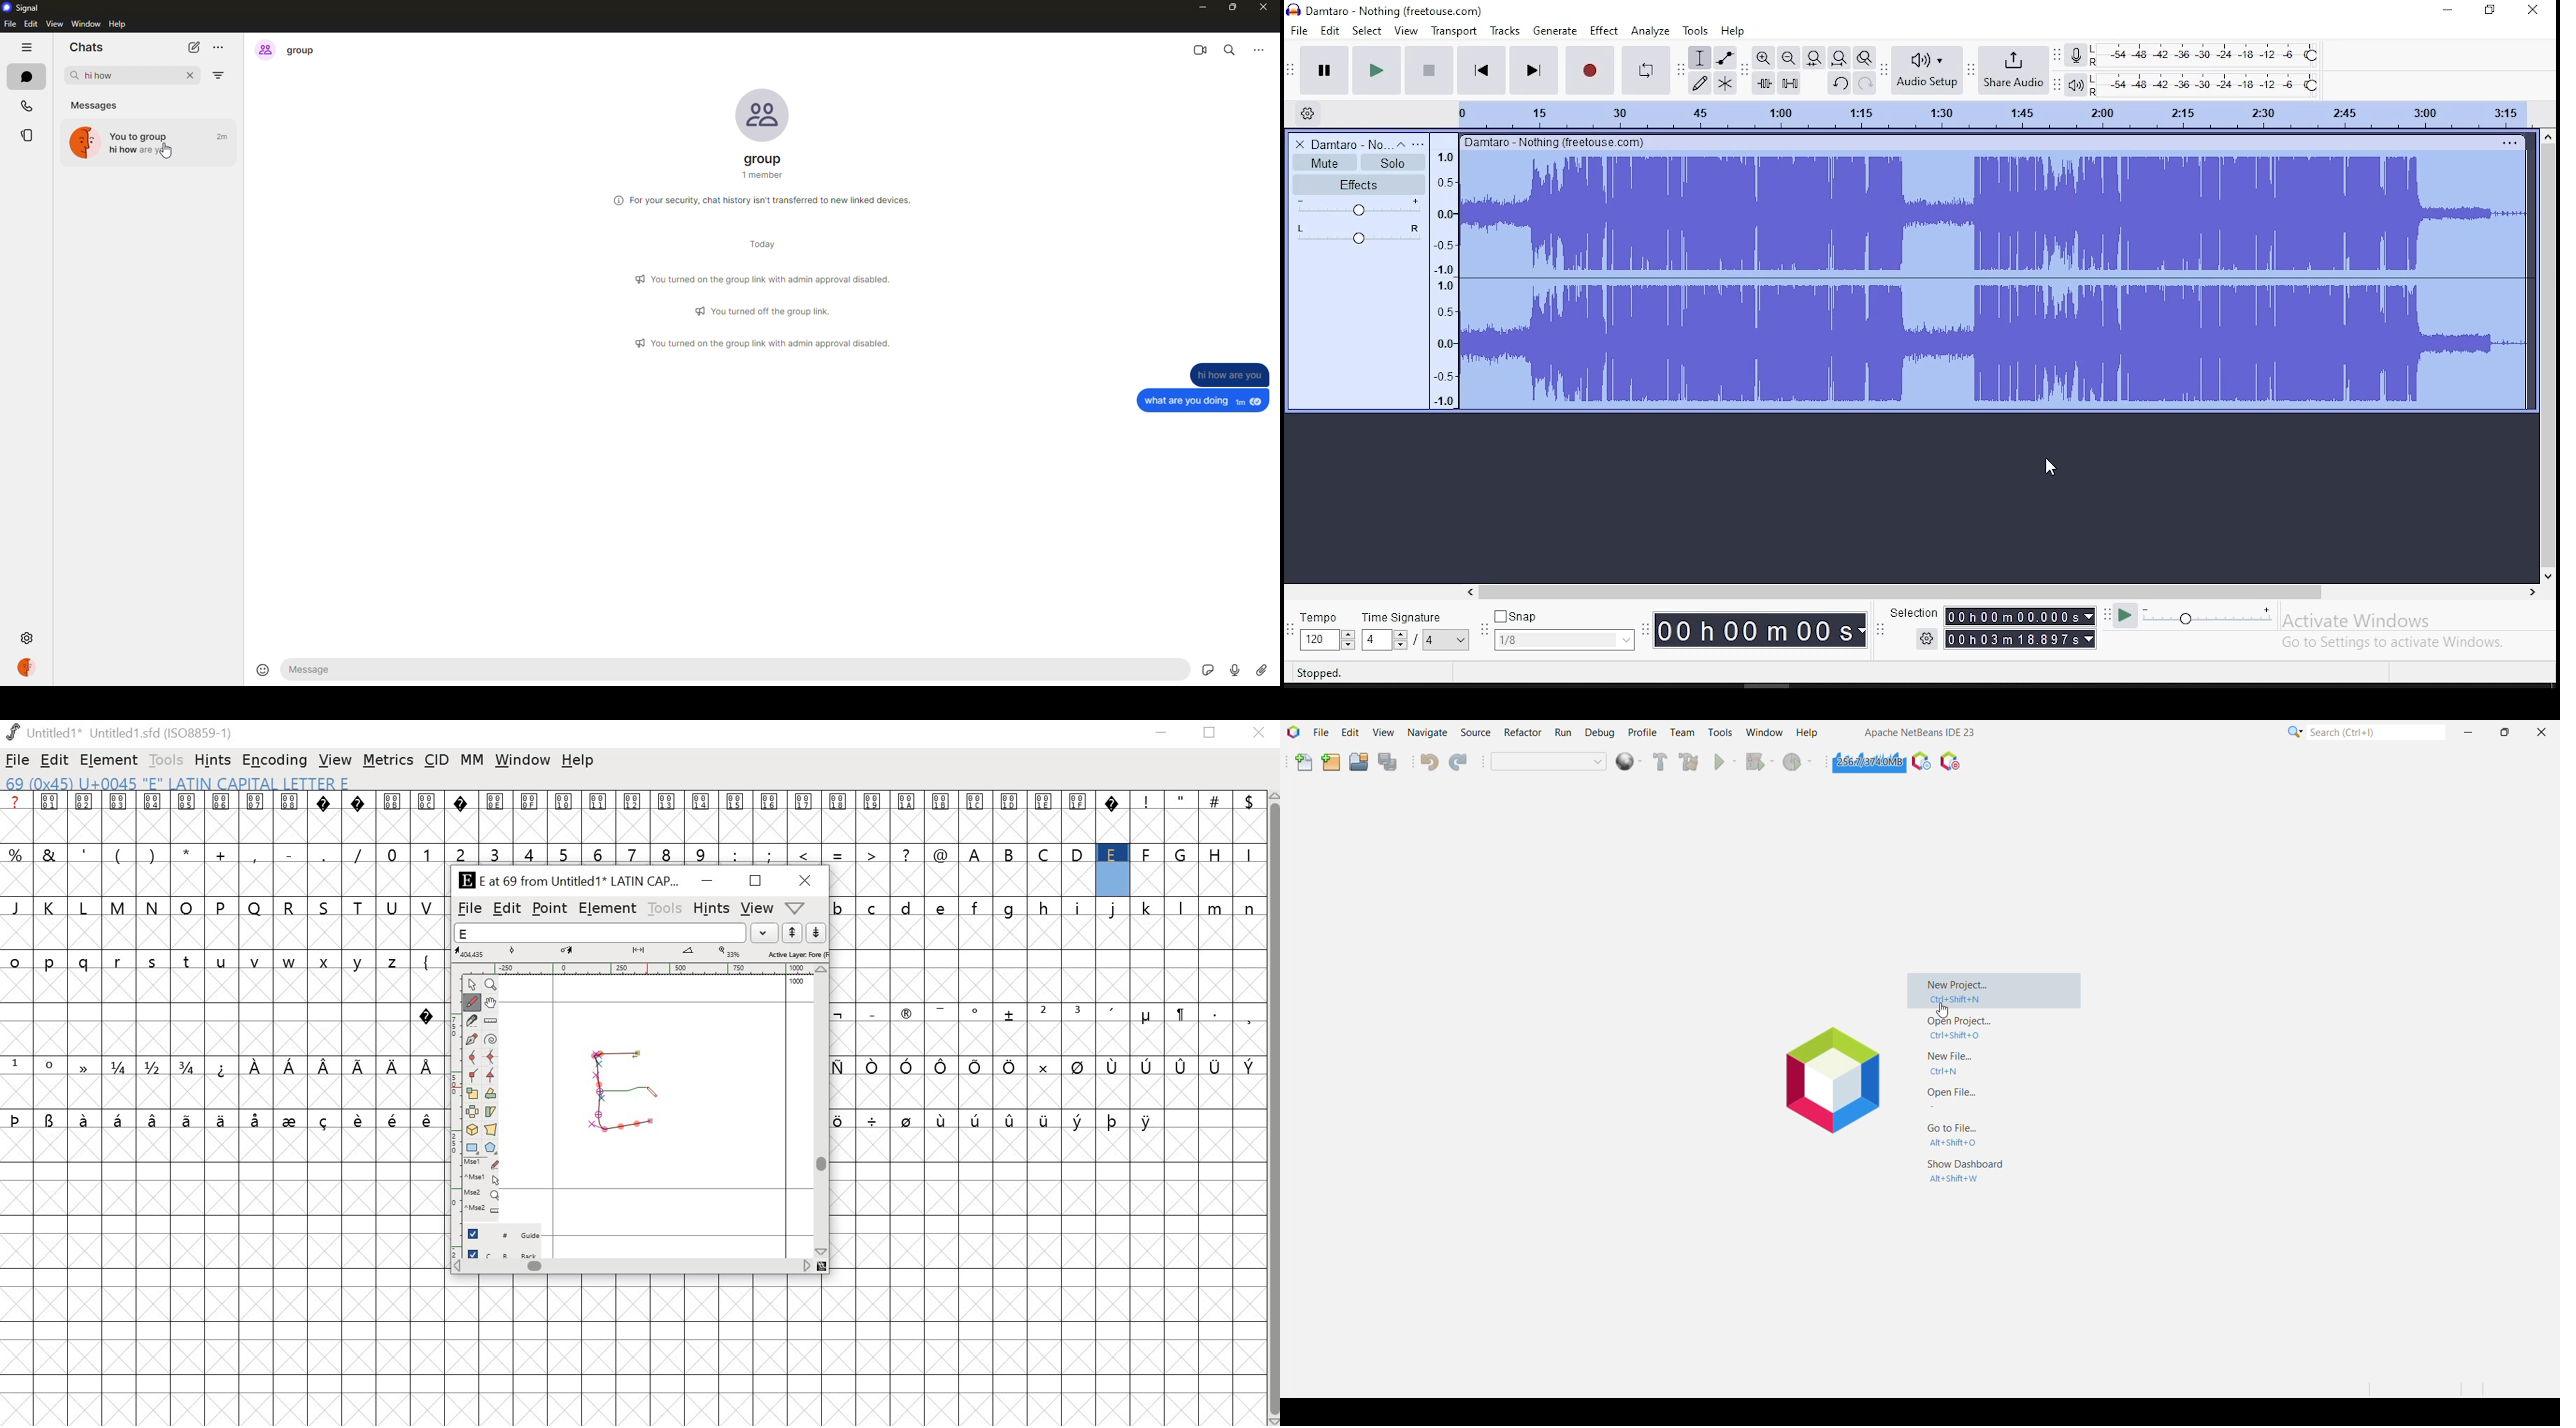 Image resolution: width=2576 pixels, height=1428 pixels. What do you see at coordinates (1204, 401) in the screenshot?
I see `message` at bounding box center [1204, 401].